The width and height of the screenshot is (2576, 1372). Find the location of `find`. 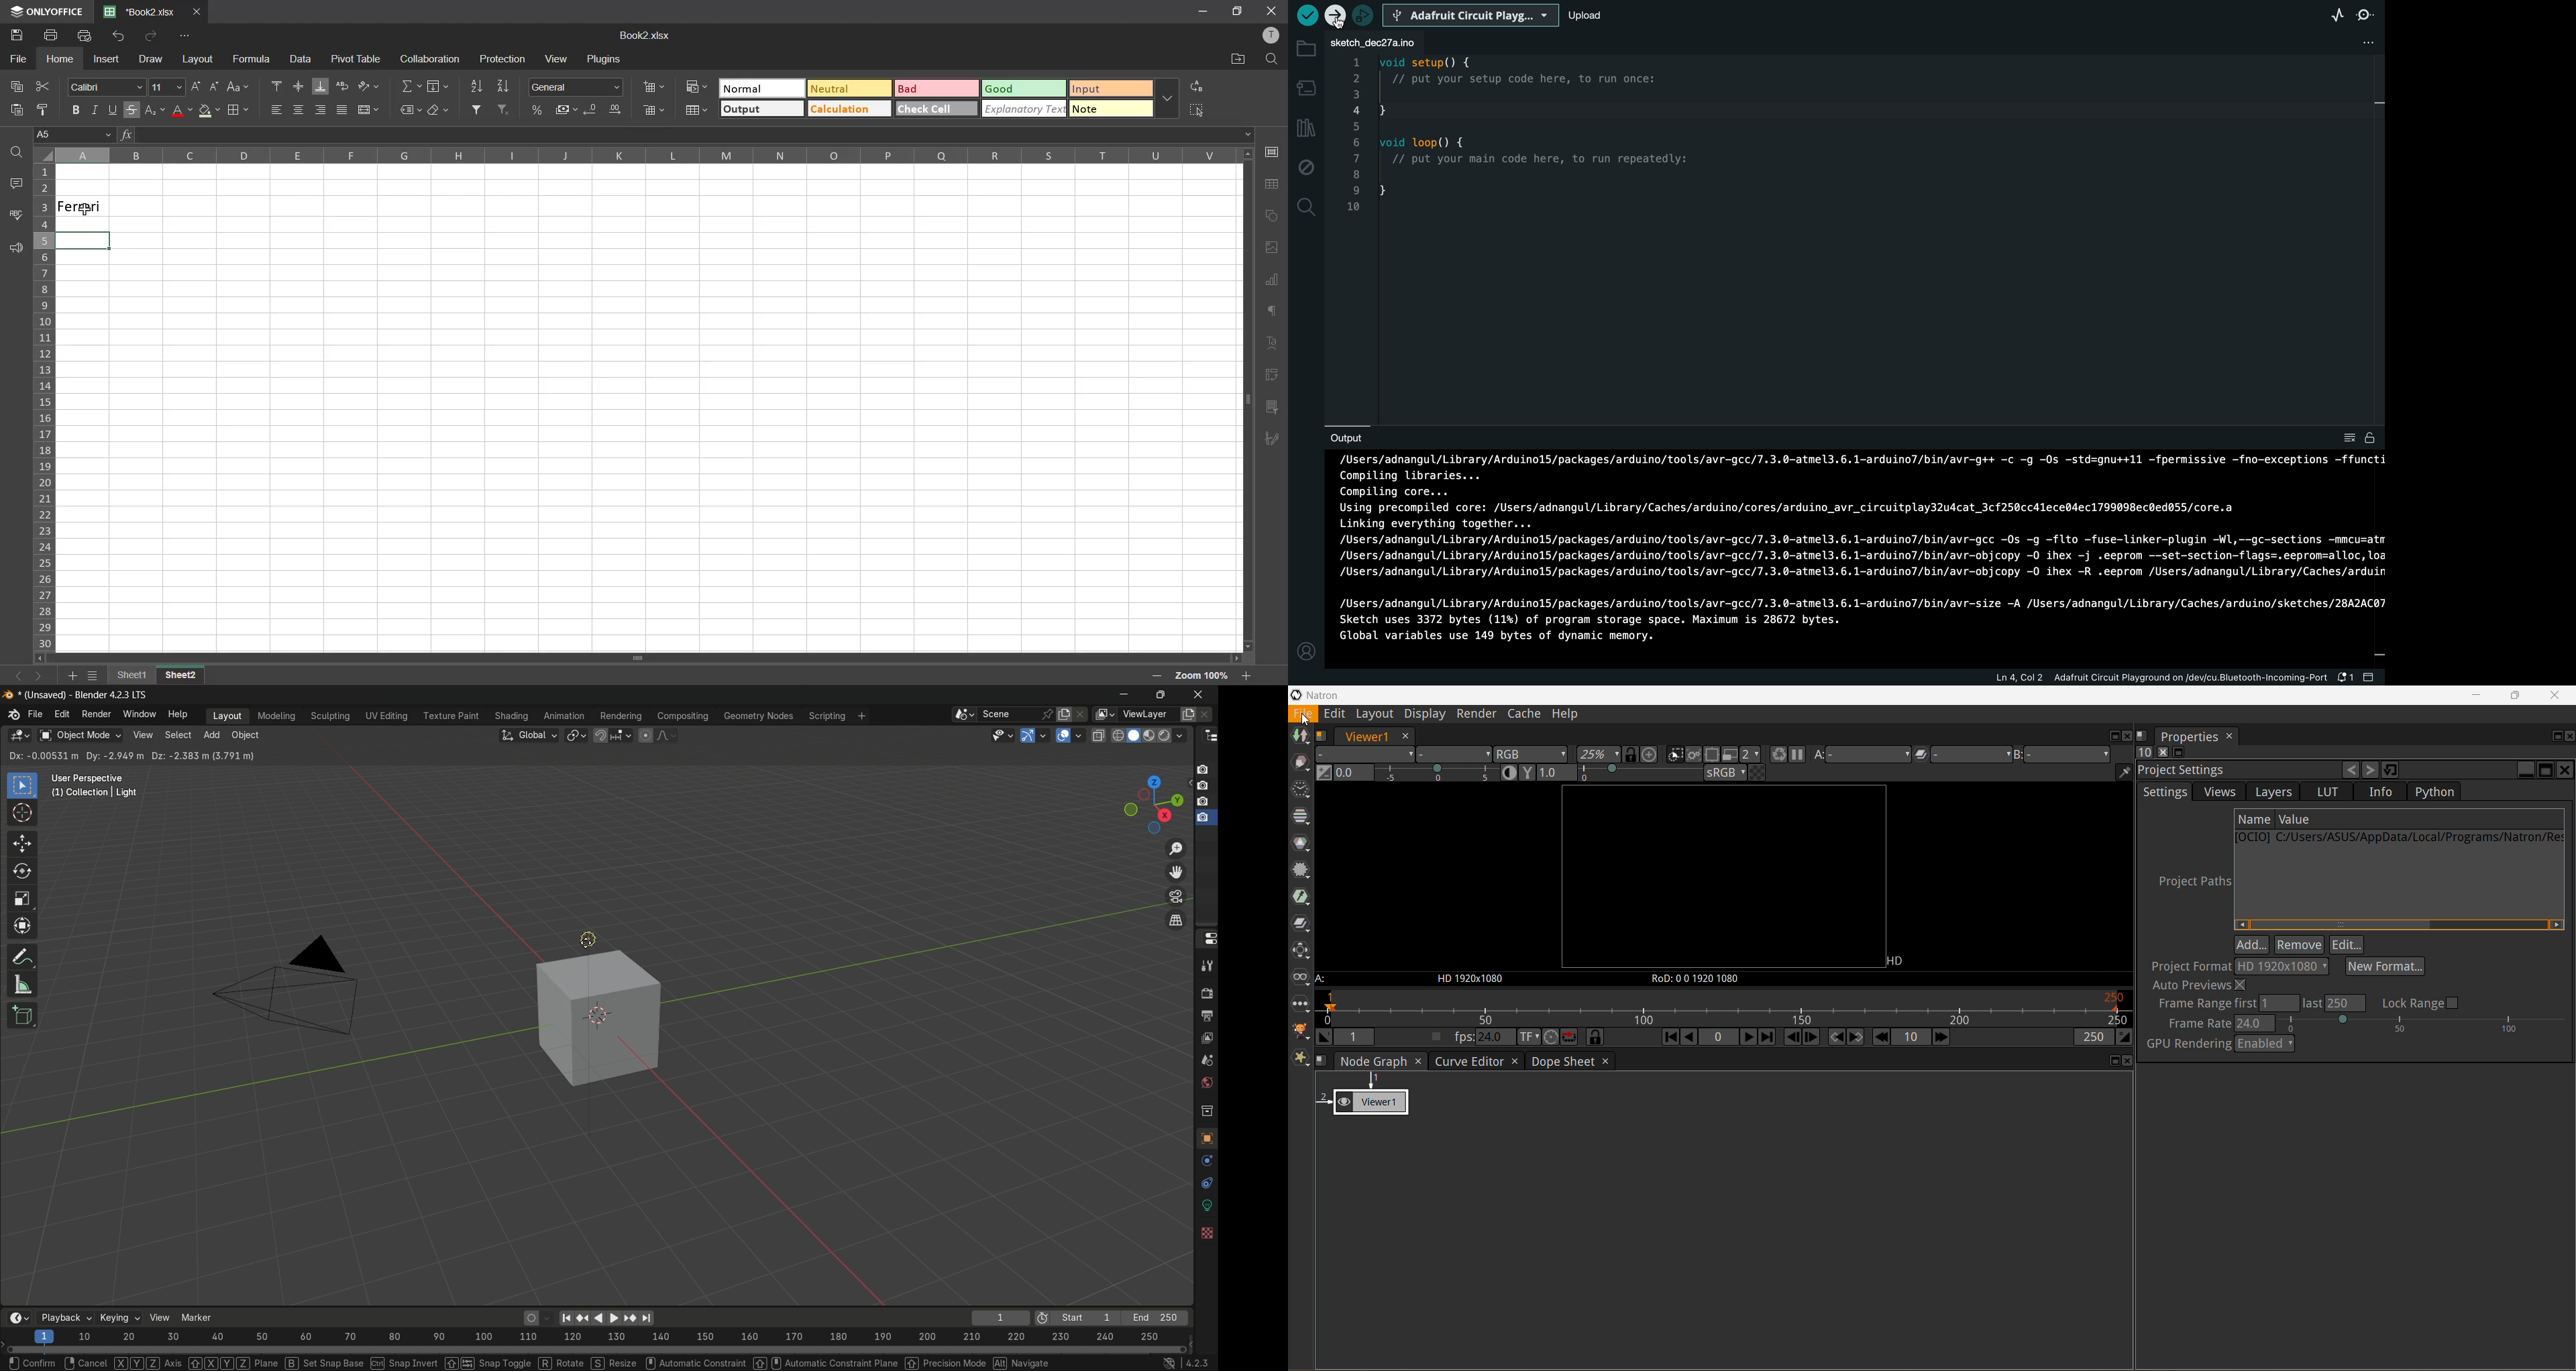

find is located at coordinates (1276, 58).